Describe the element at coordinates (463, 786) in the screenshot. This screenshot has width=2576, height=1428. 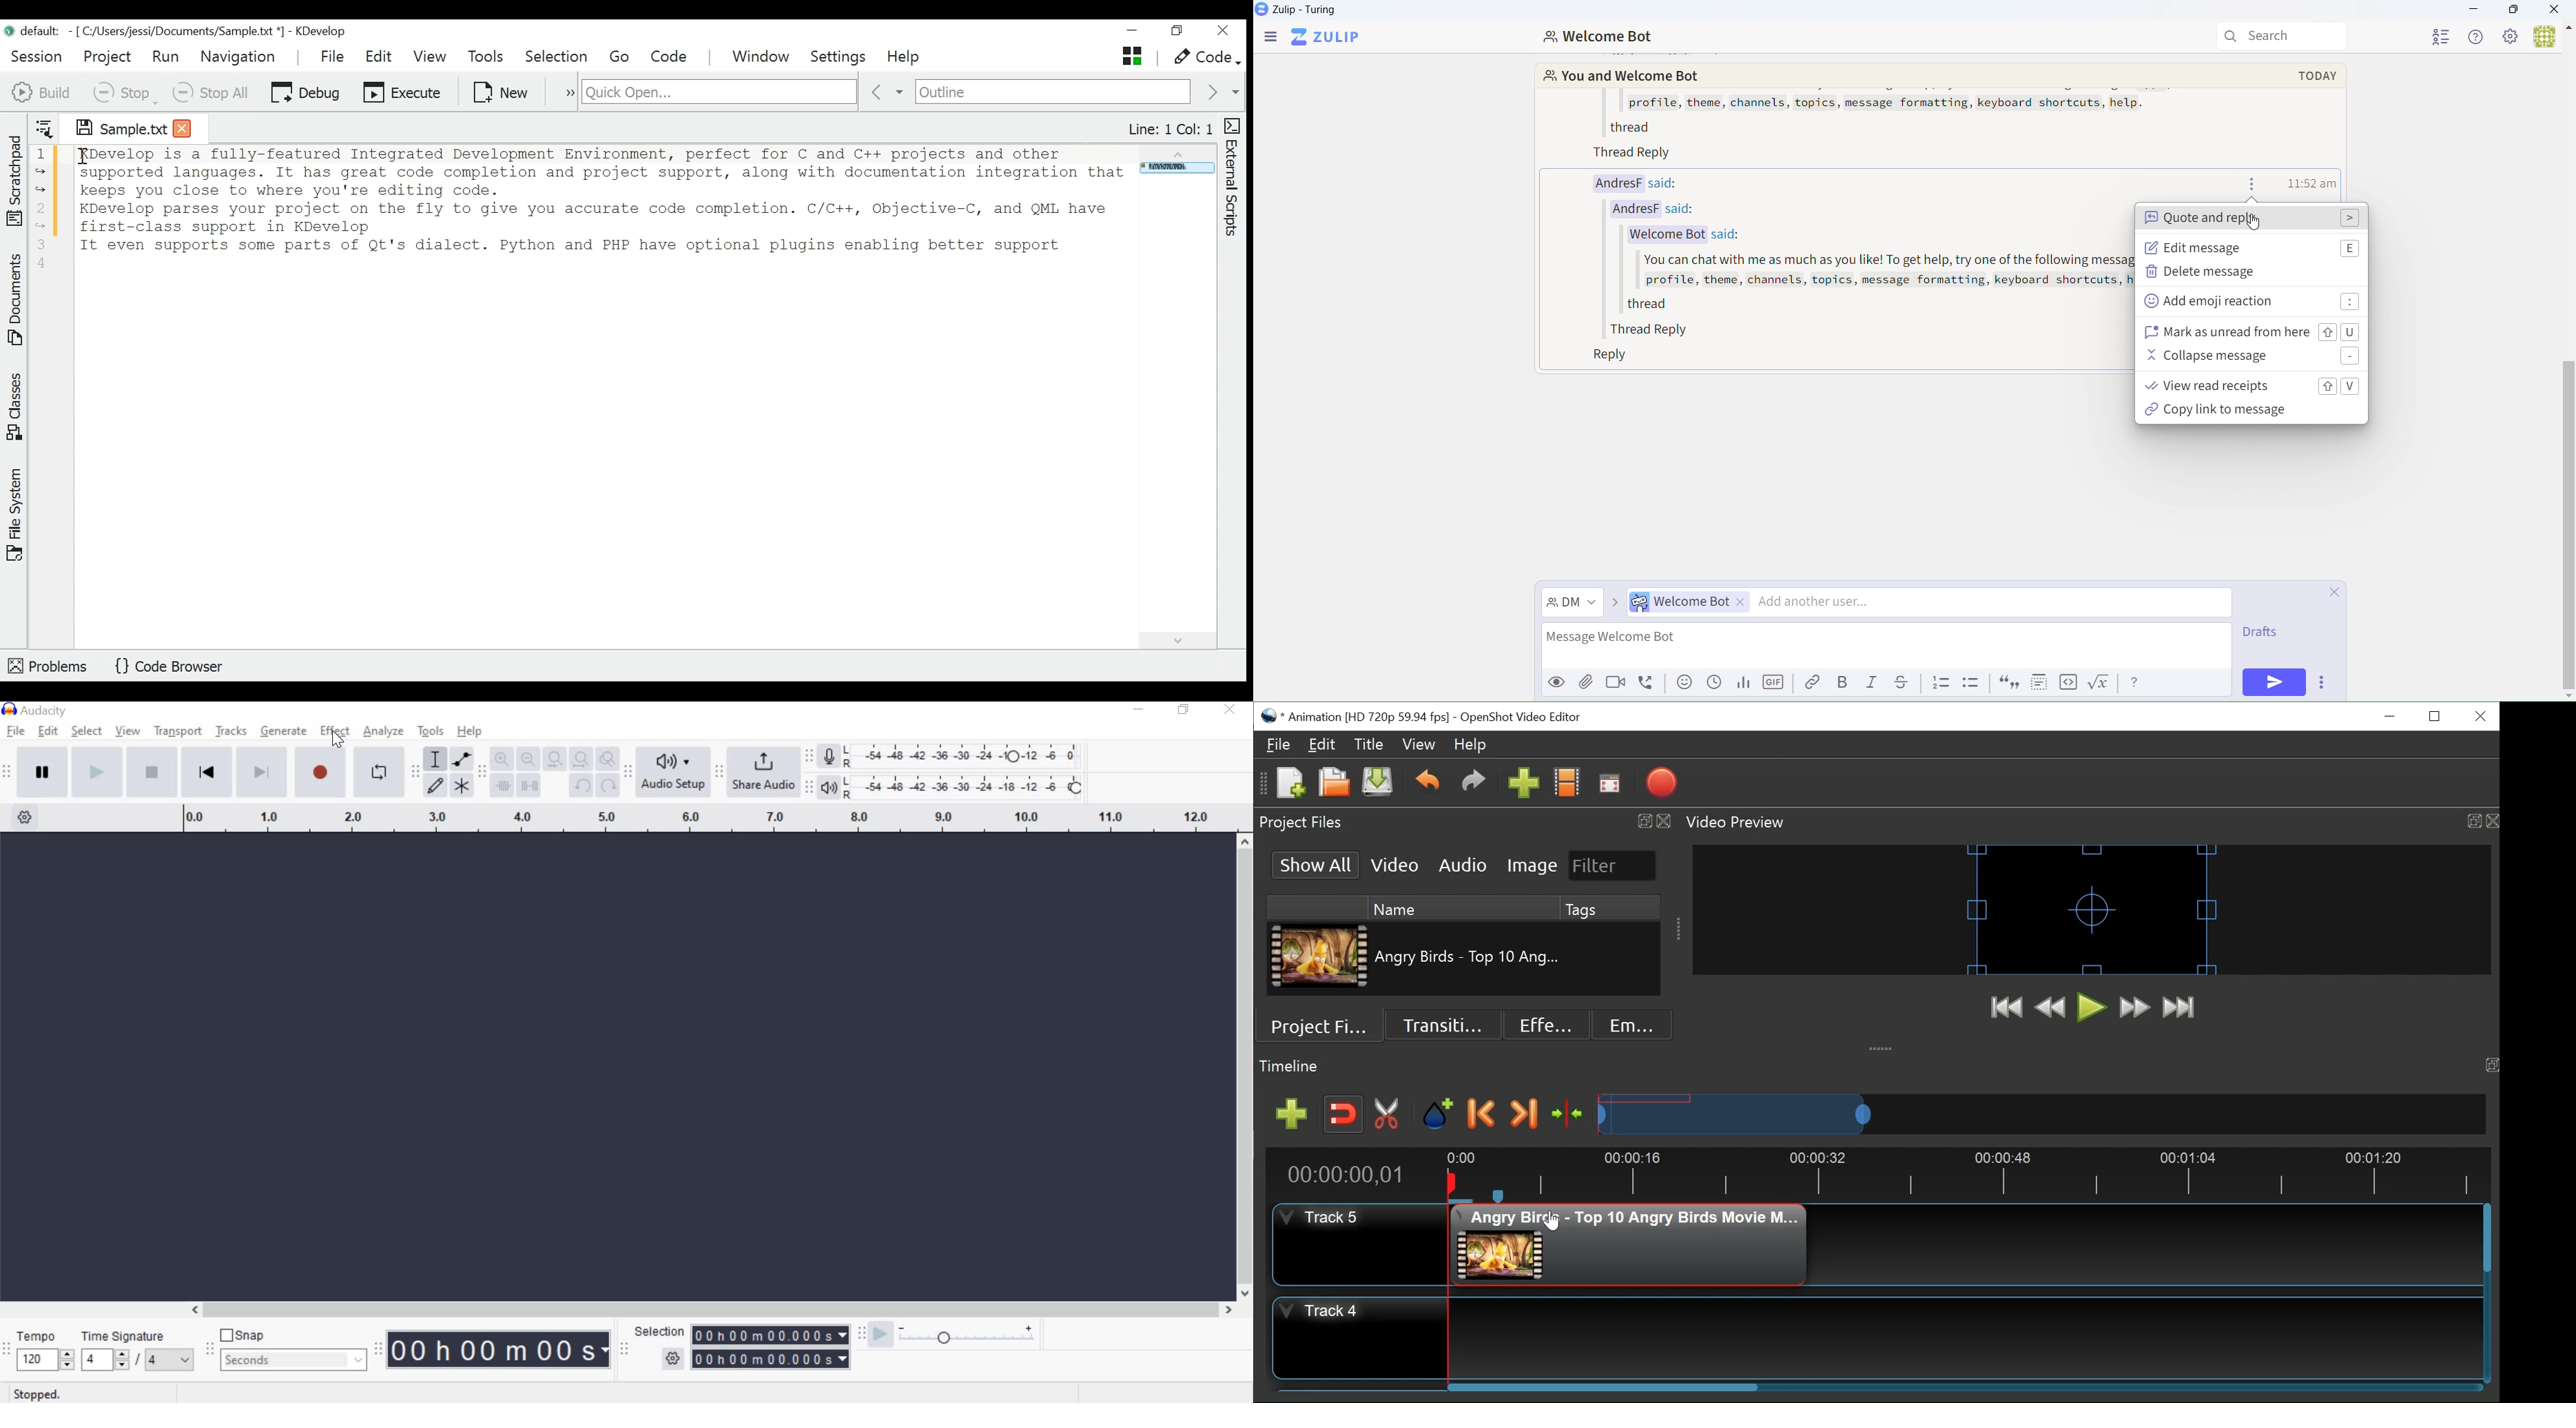
I see `Multi-Tool` at that location.